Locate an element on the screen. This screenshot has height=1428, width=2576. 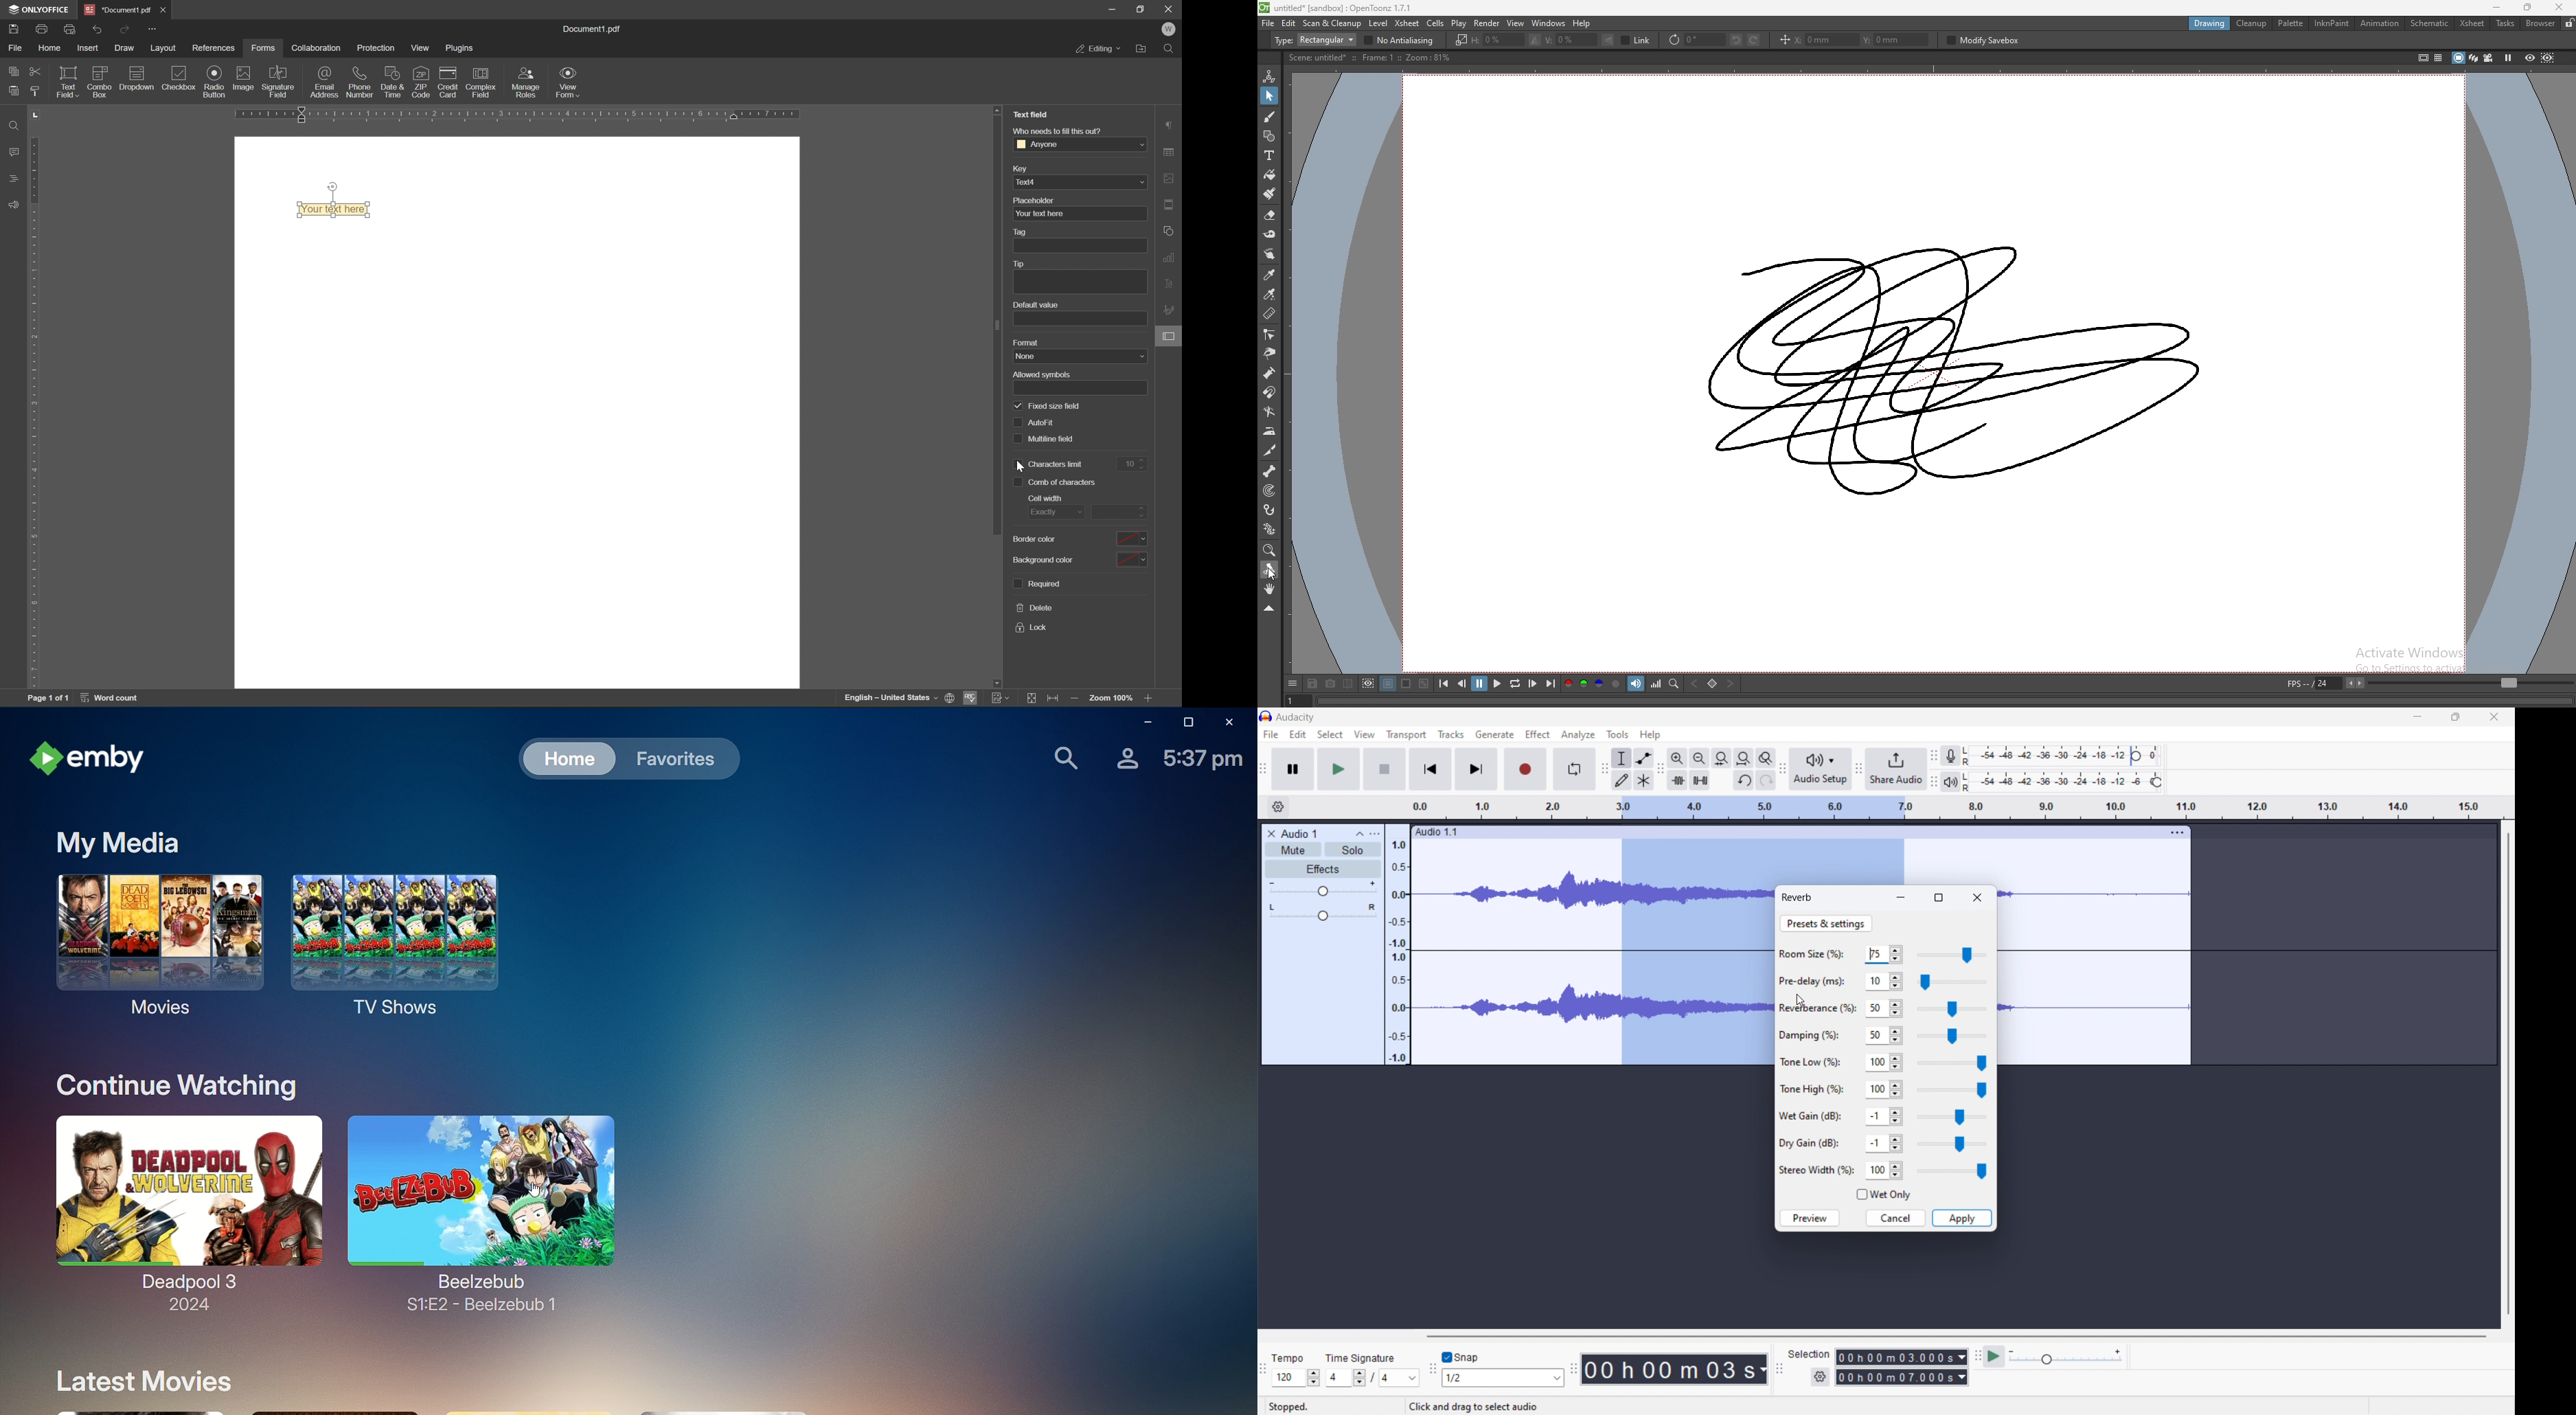
your text here is located at coordinates (332, 209).